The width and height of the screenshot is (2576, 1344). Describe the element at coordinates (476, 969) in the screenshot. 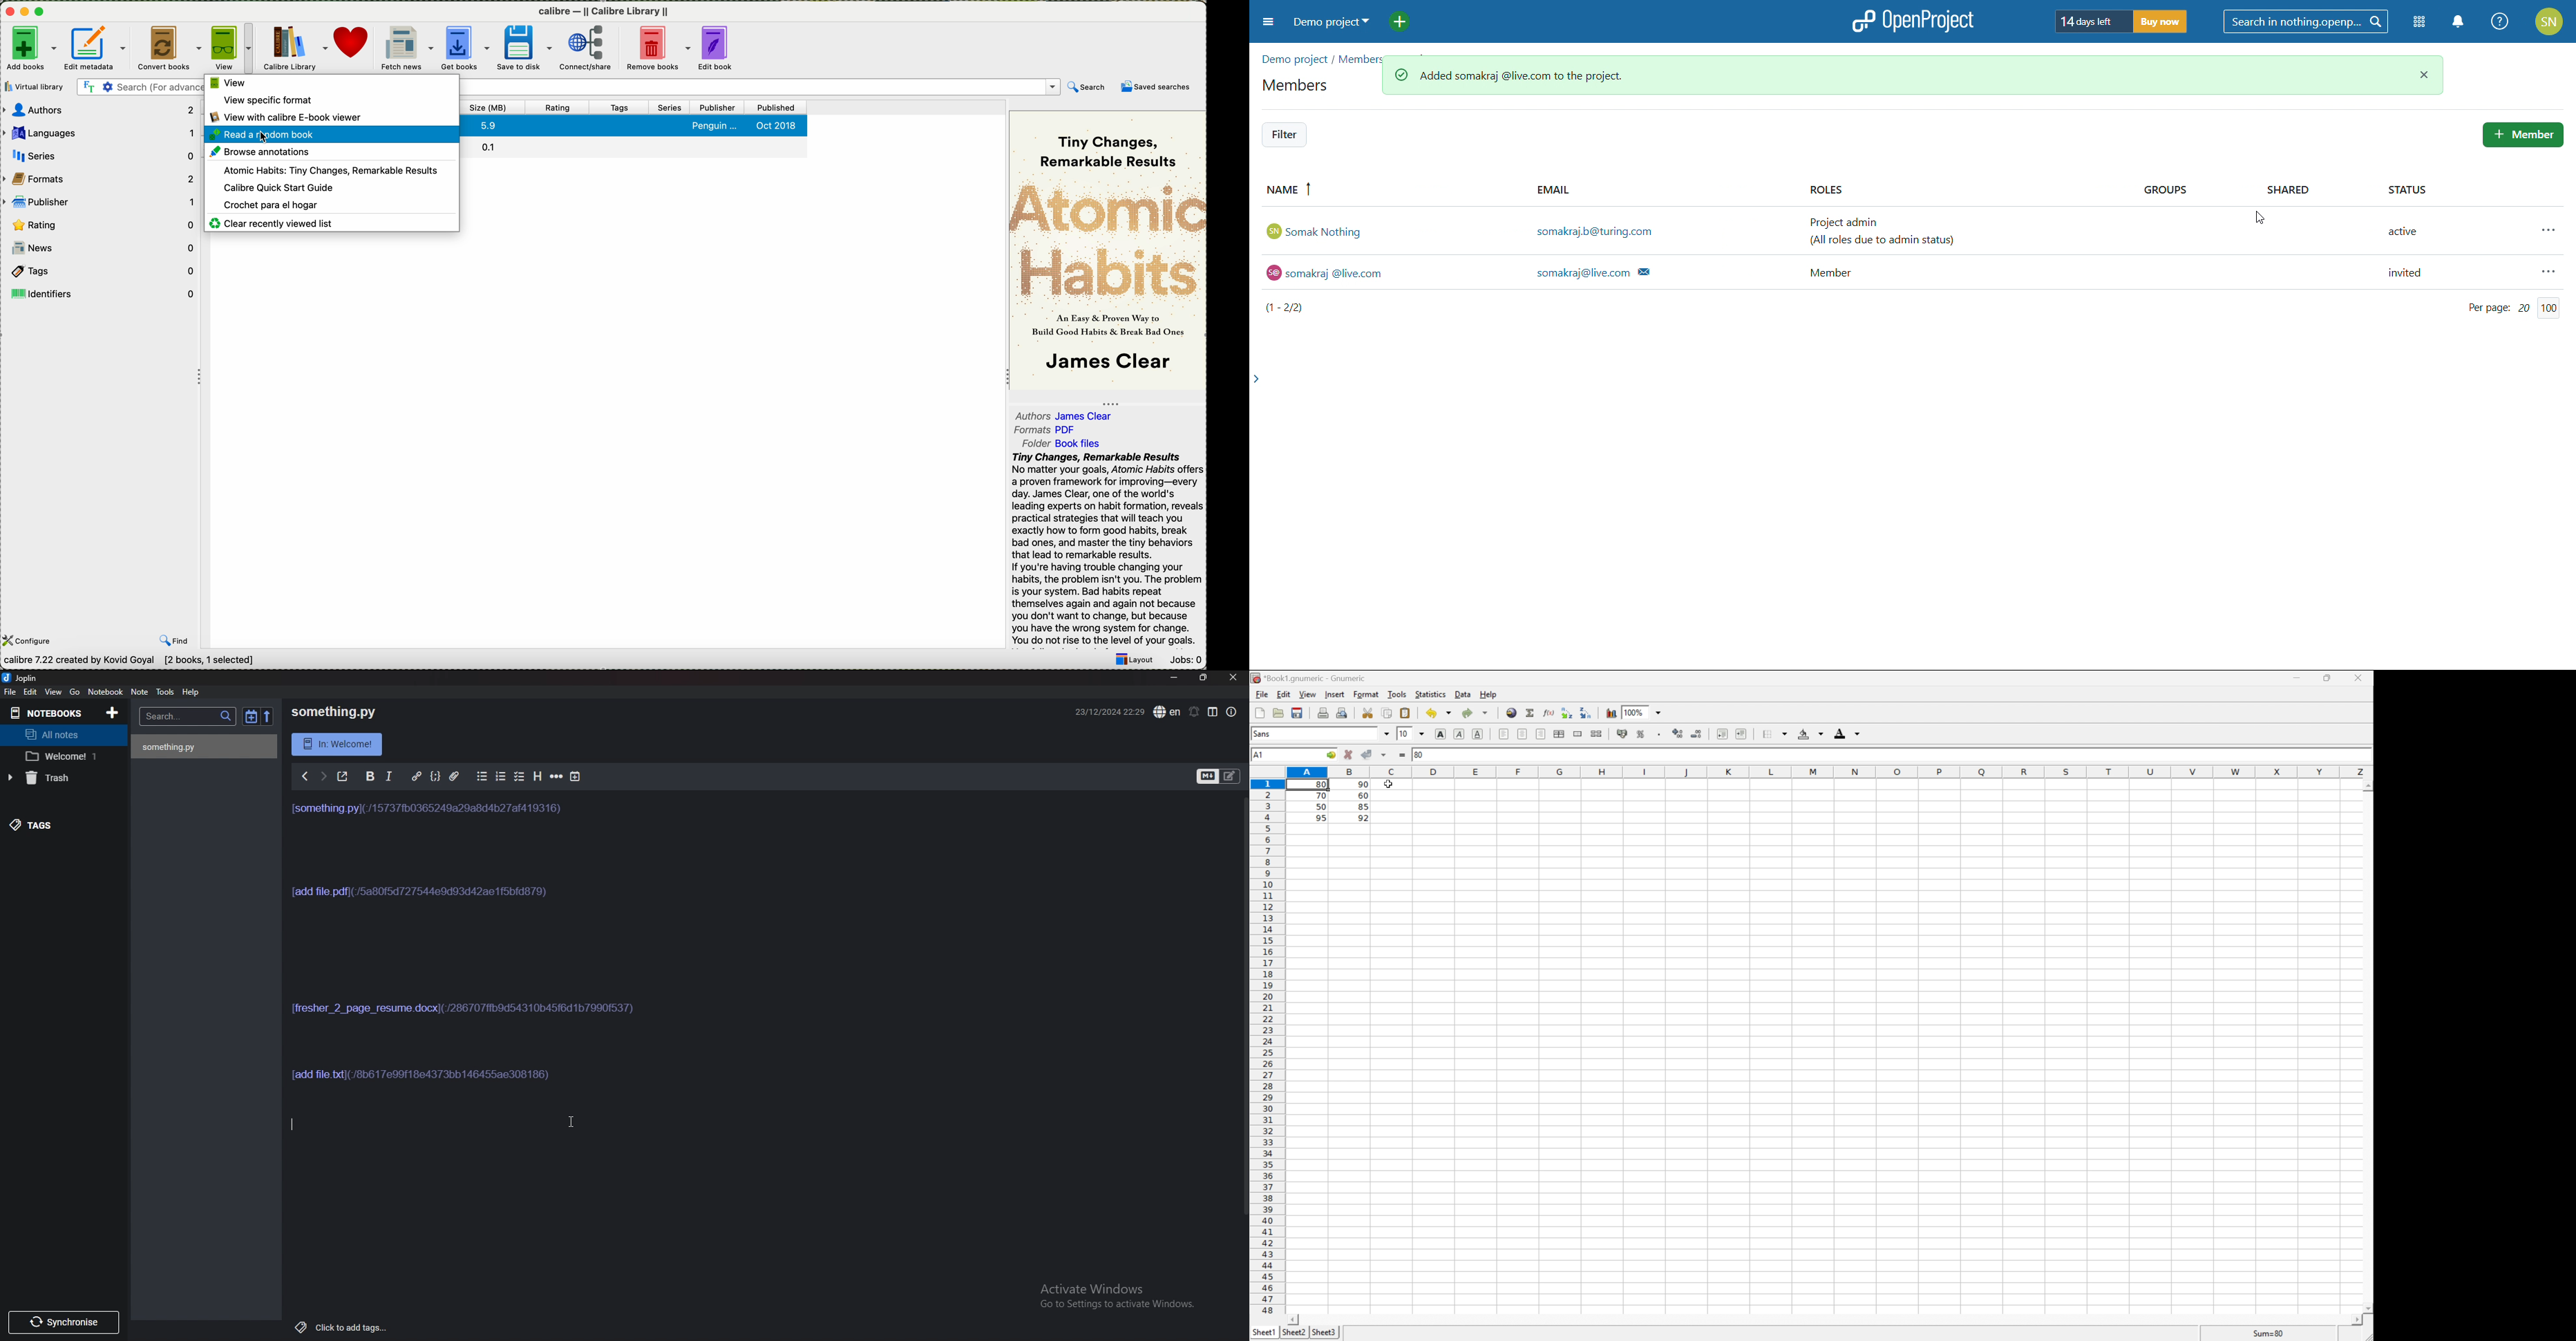

I see `note` at that location.